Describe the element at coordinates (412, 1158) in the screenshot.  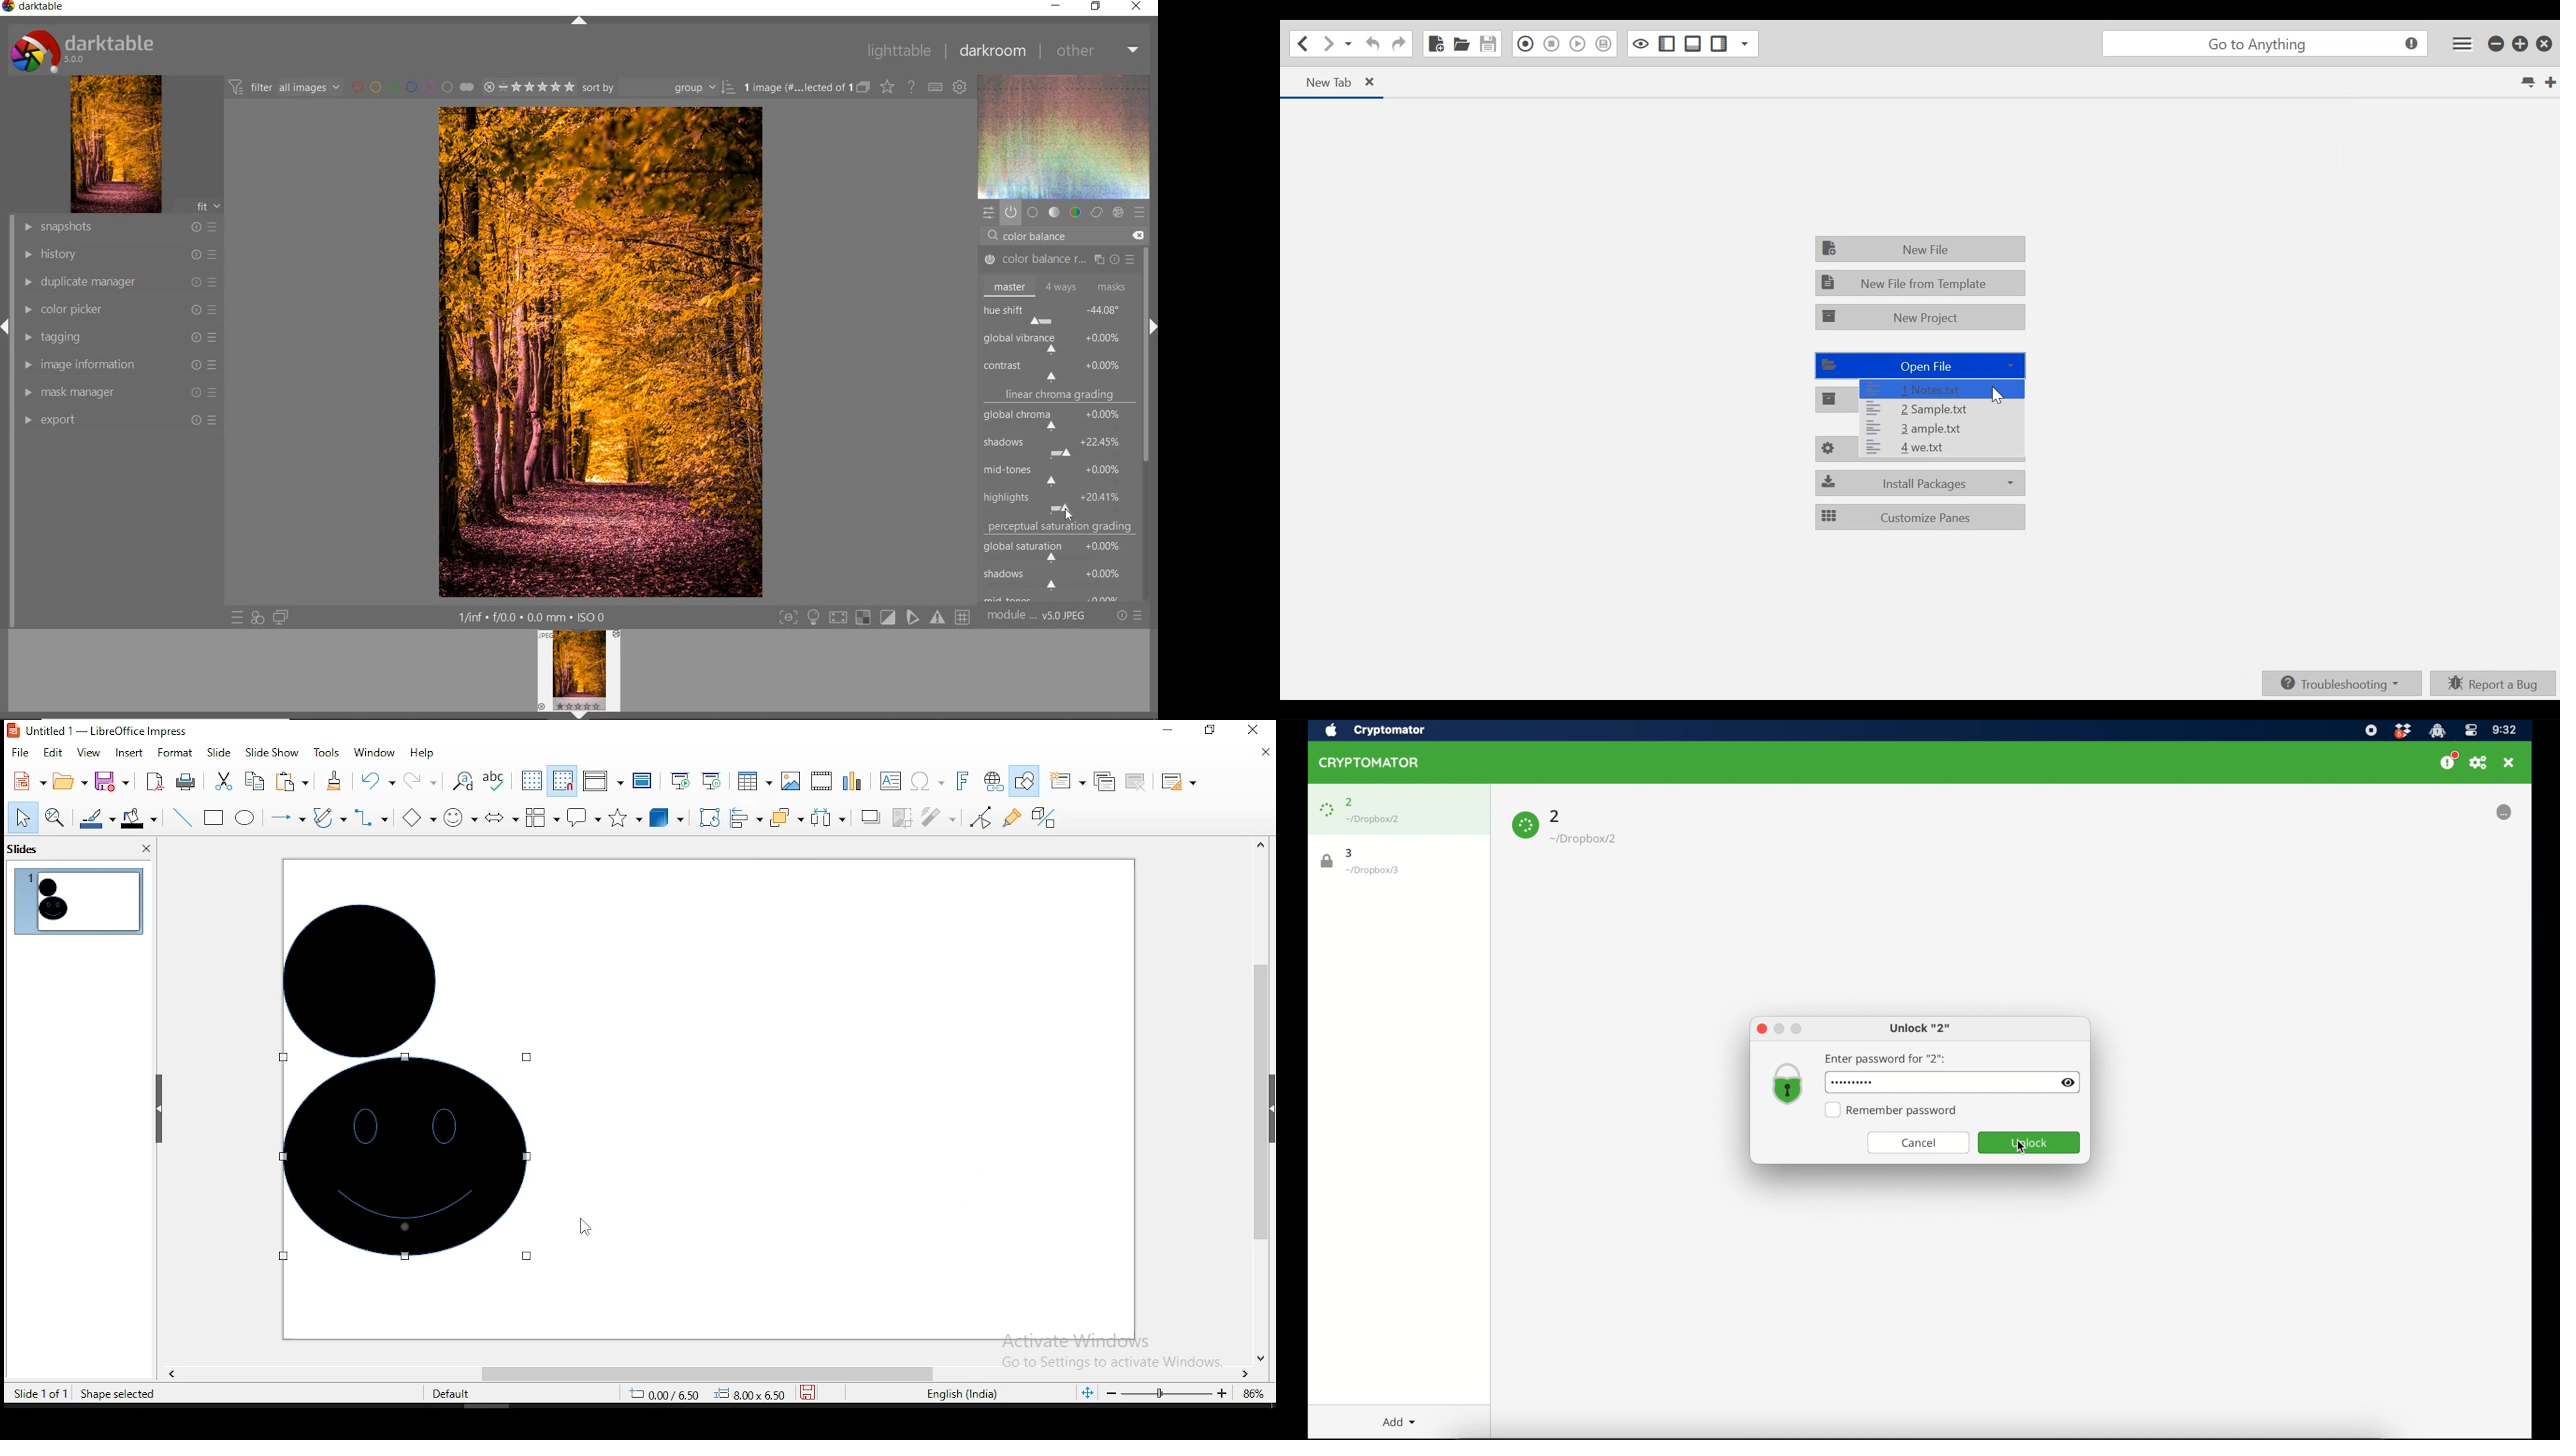
I see `object` at that location.